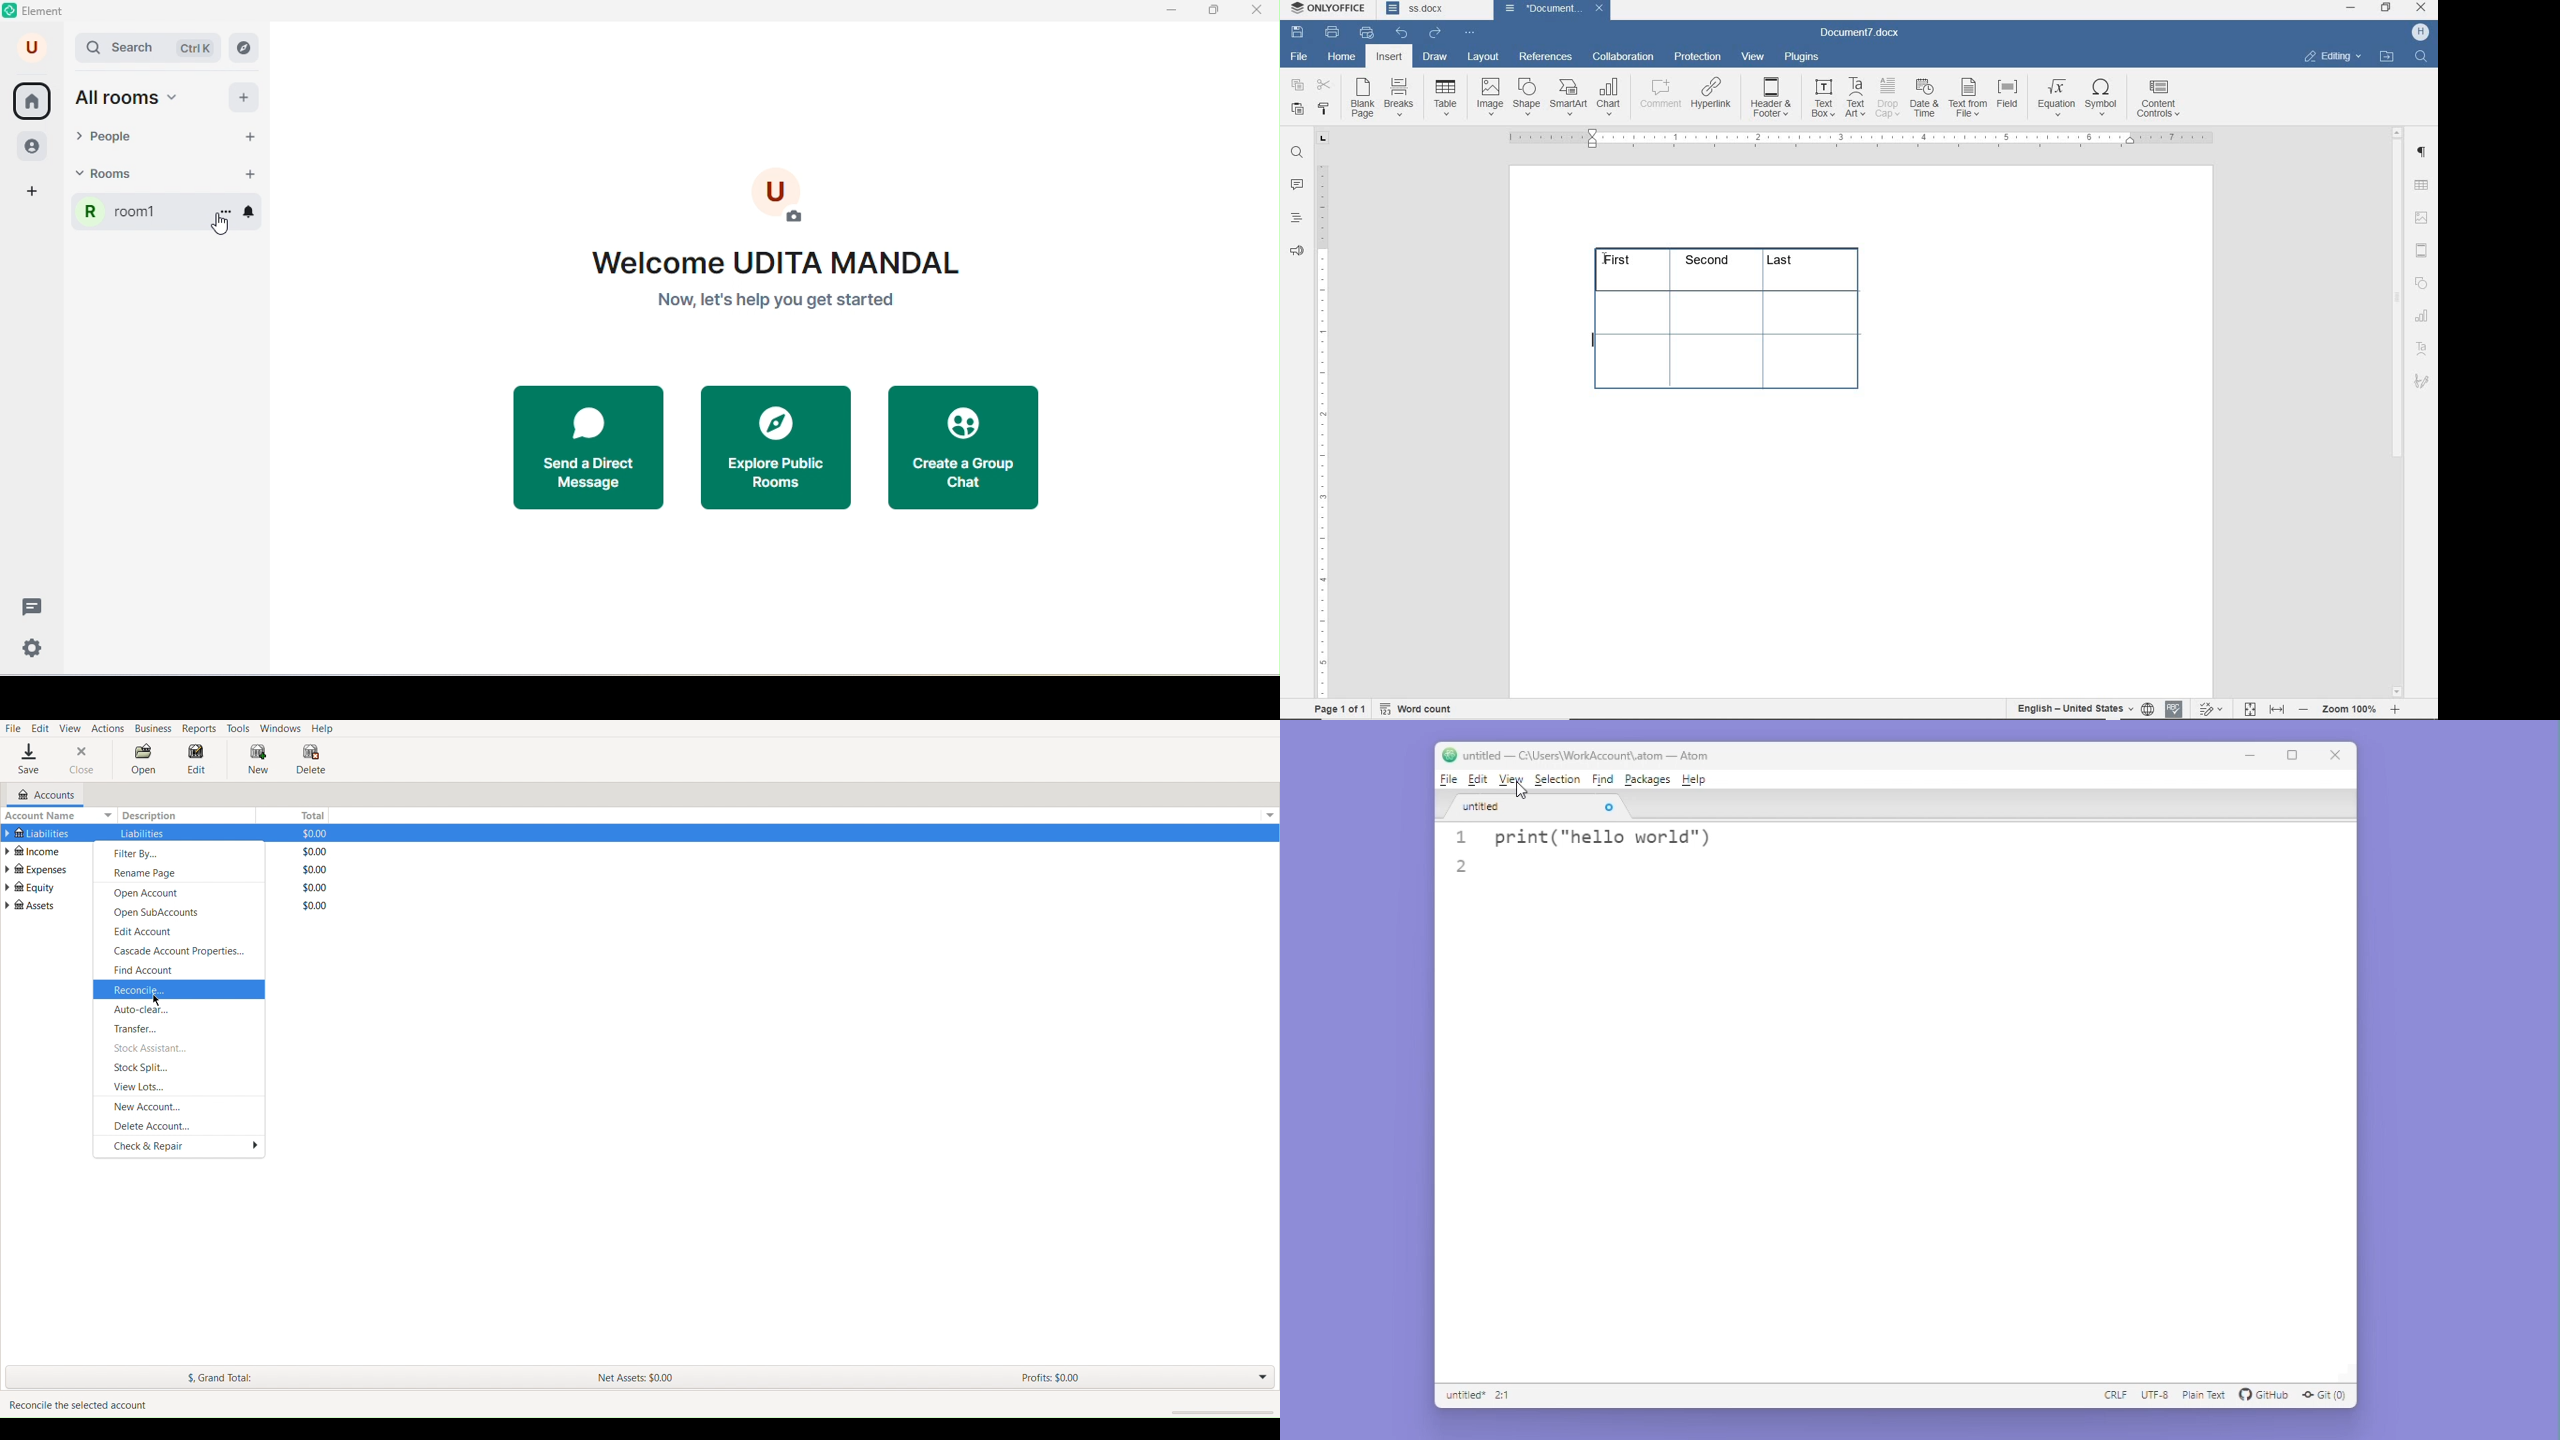 This screenshot has width=2576, height=1456. I want to click on Account Name, so click(59, 817).